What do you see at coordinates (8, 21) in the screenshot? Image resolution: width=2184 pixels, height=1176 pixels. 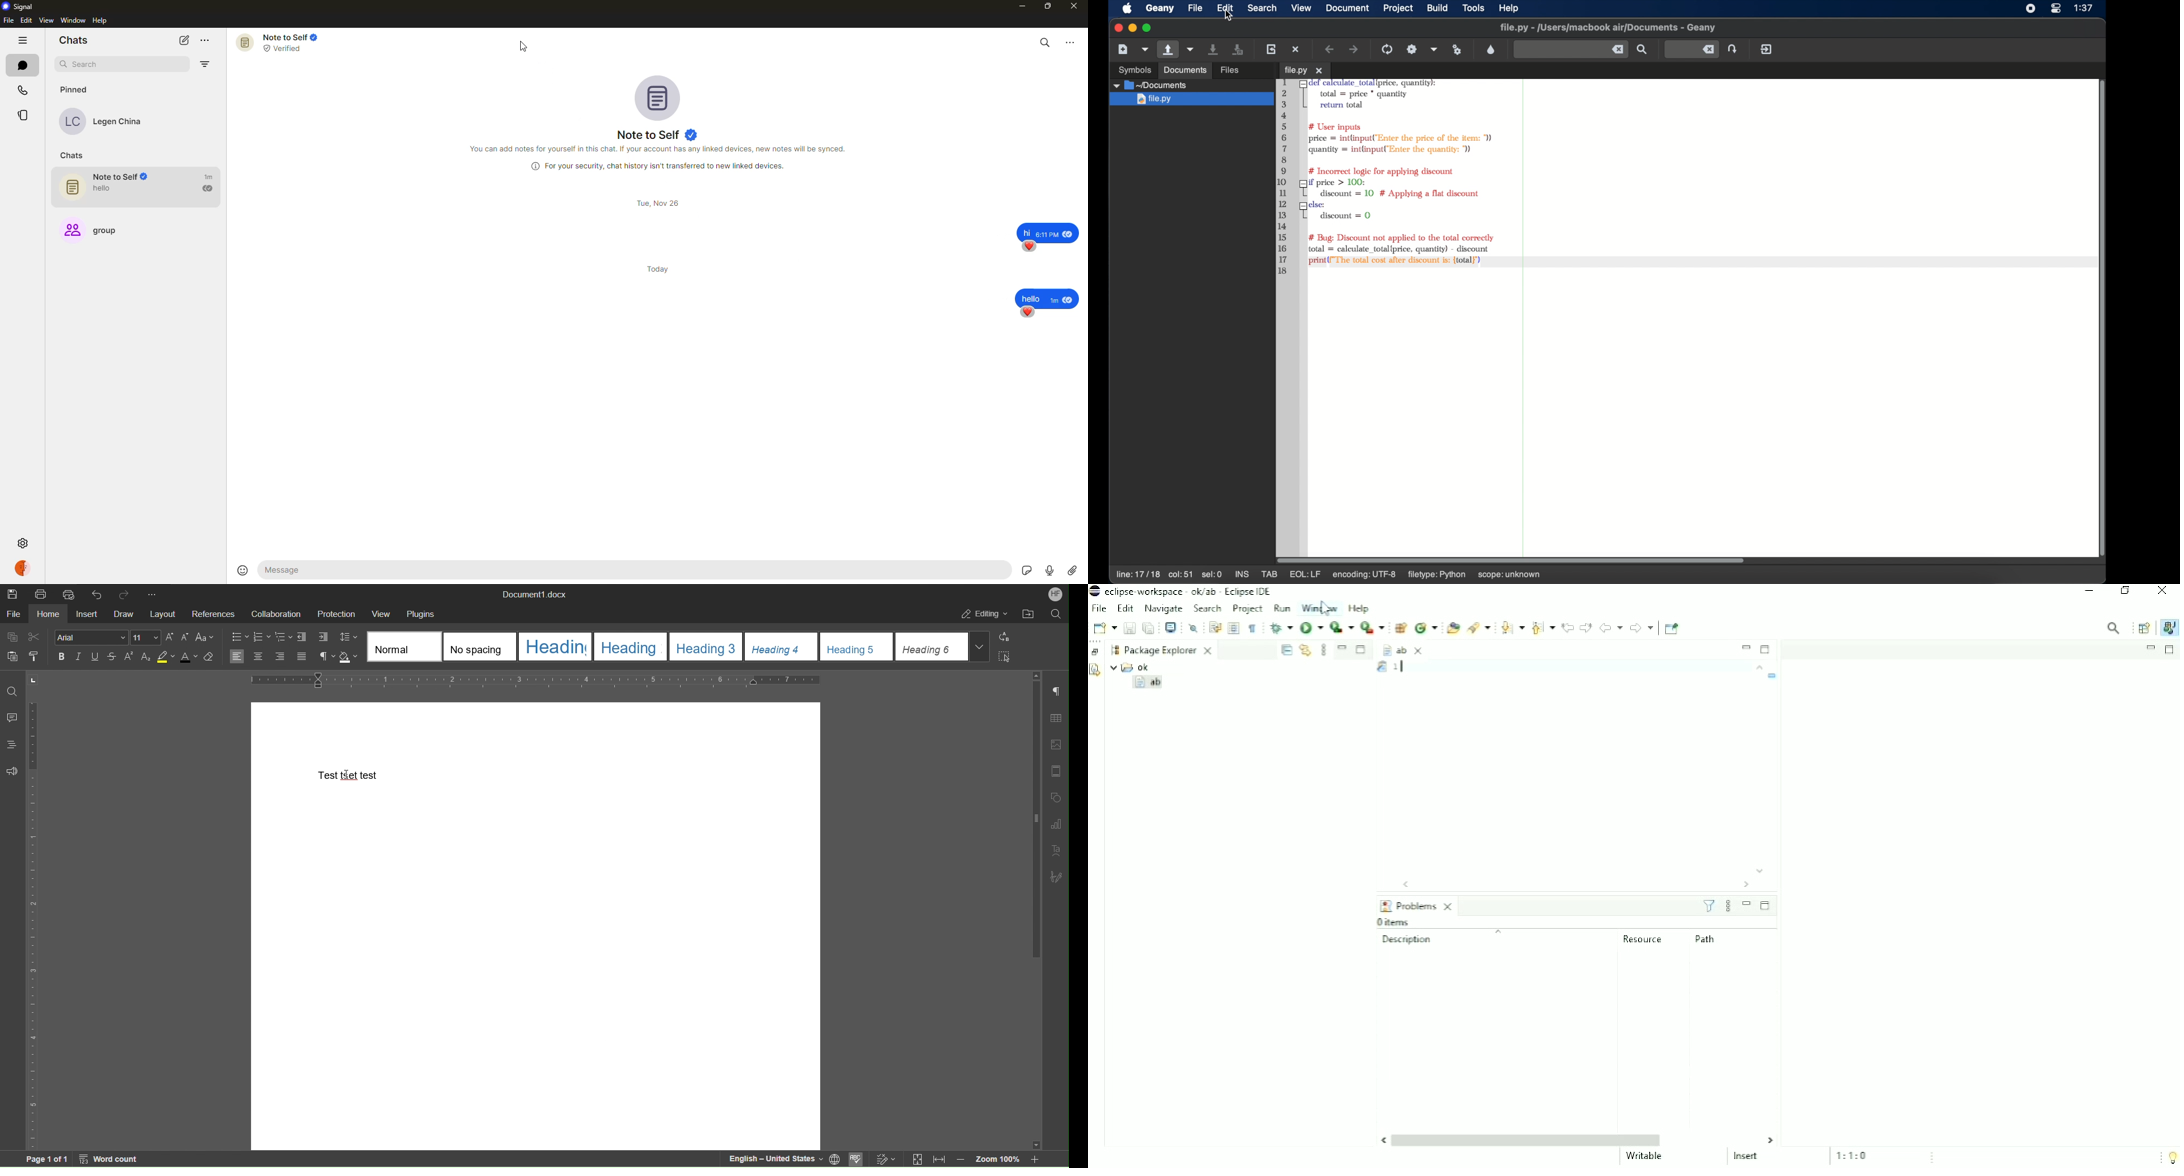 I see `file` at bounding box center [8, 21].